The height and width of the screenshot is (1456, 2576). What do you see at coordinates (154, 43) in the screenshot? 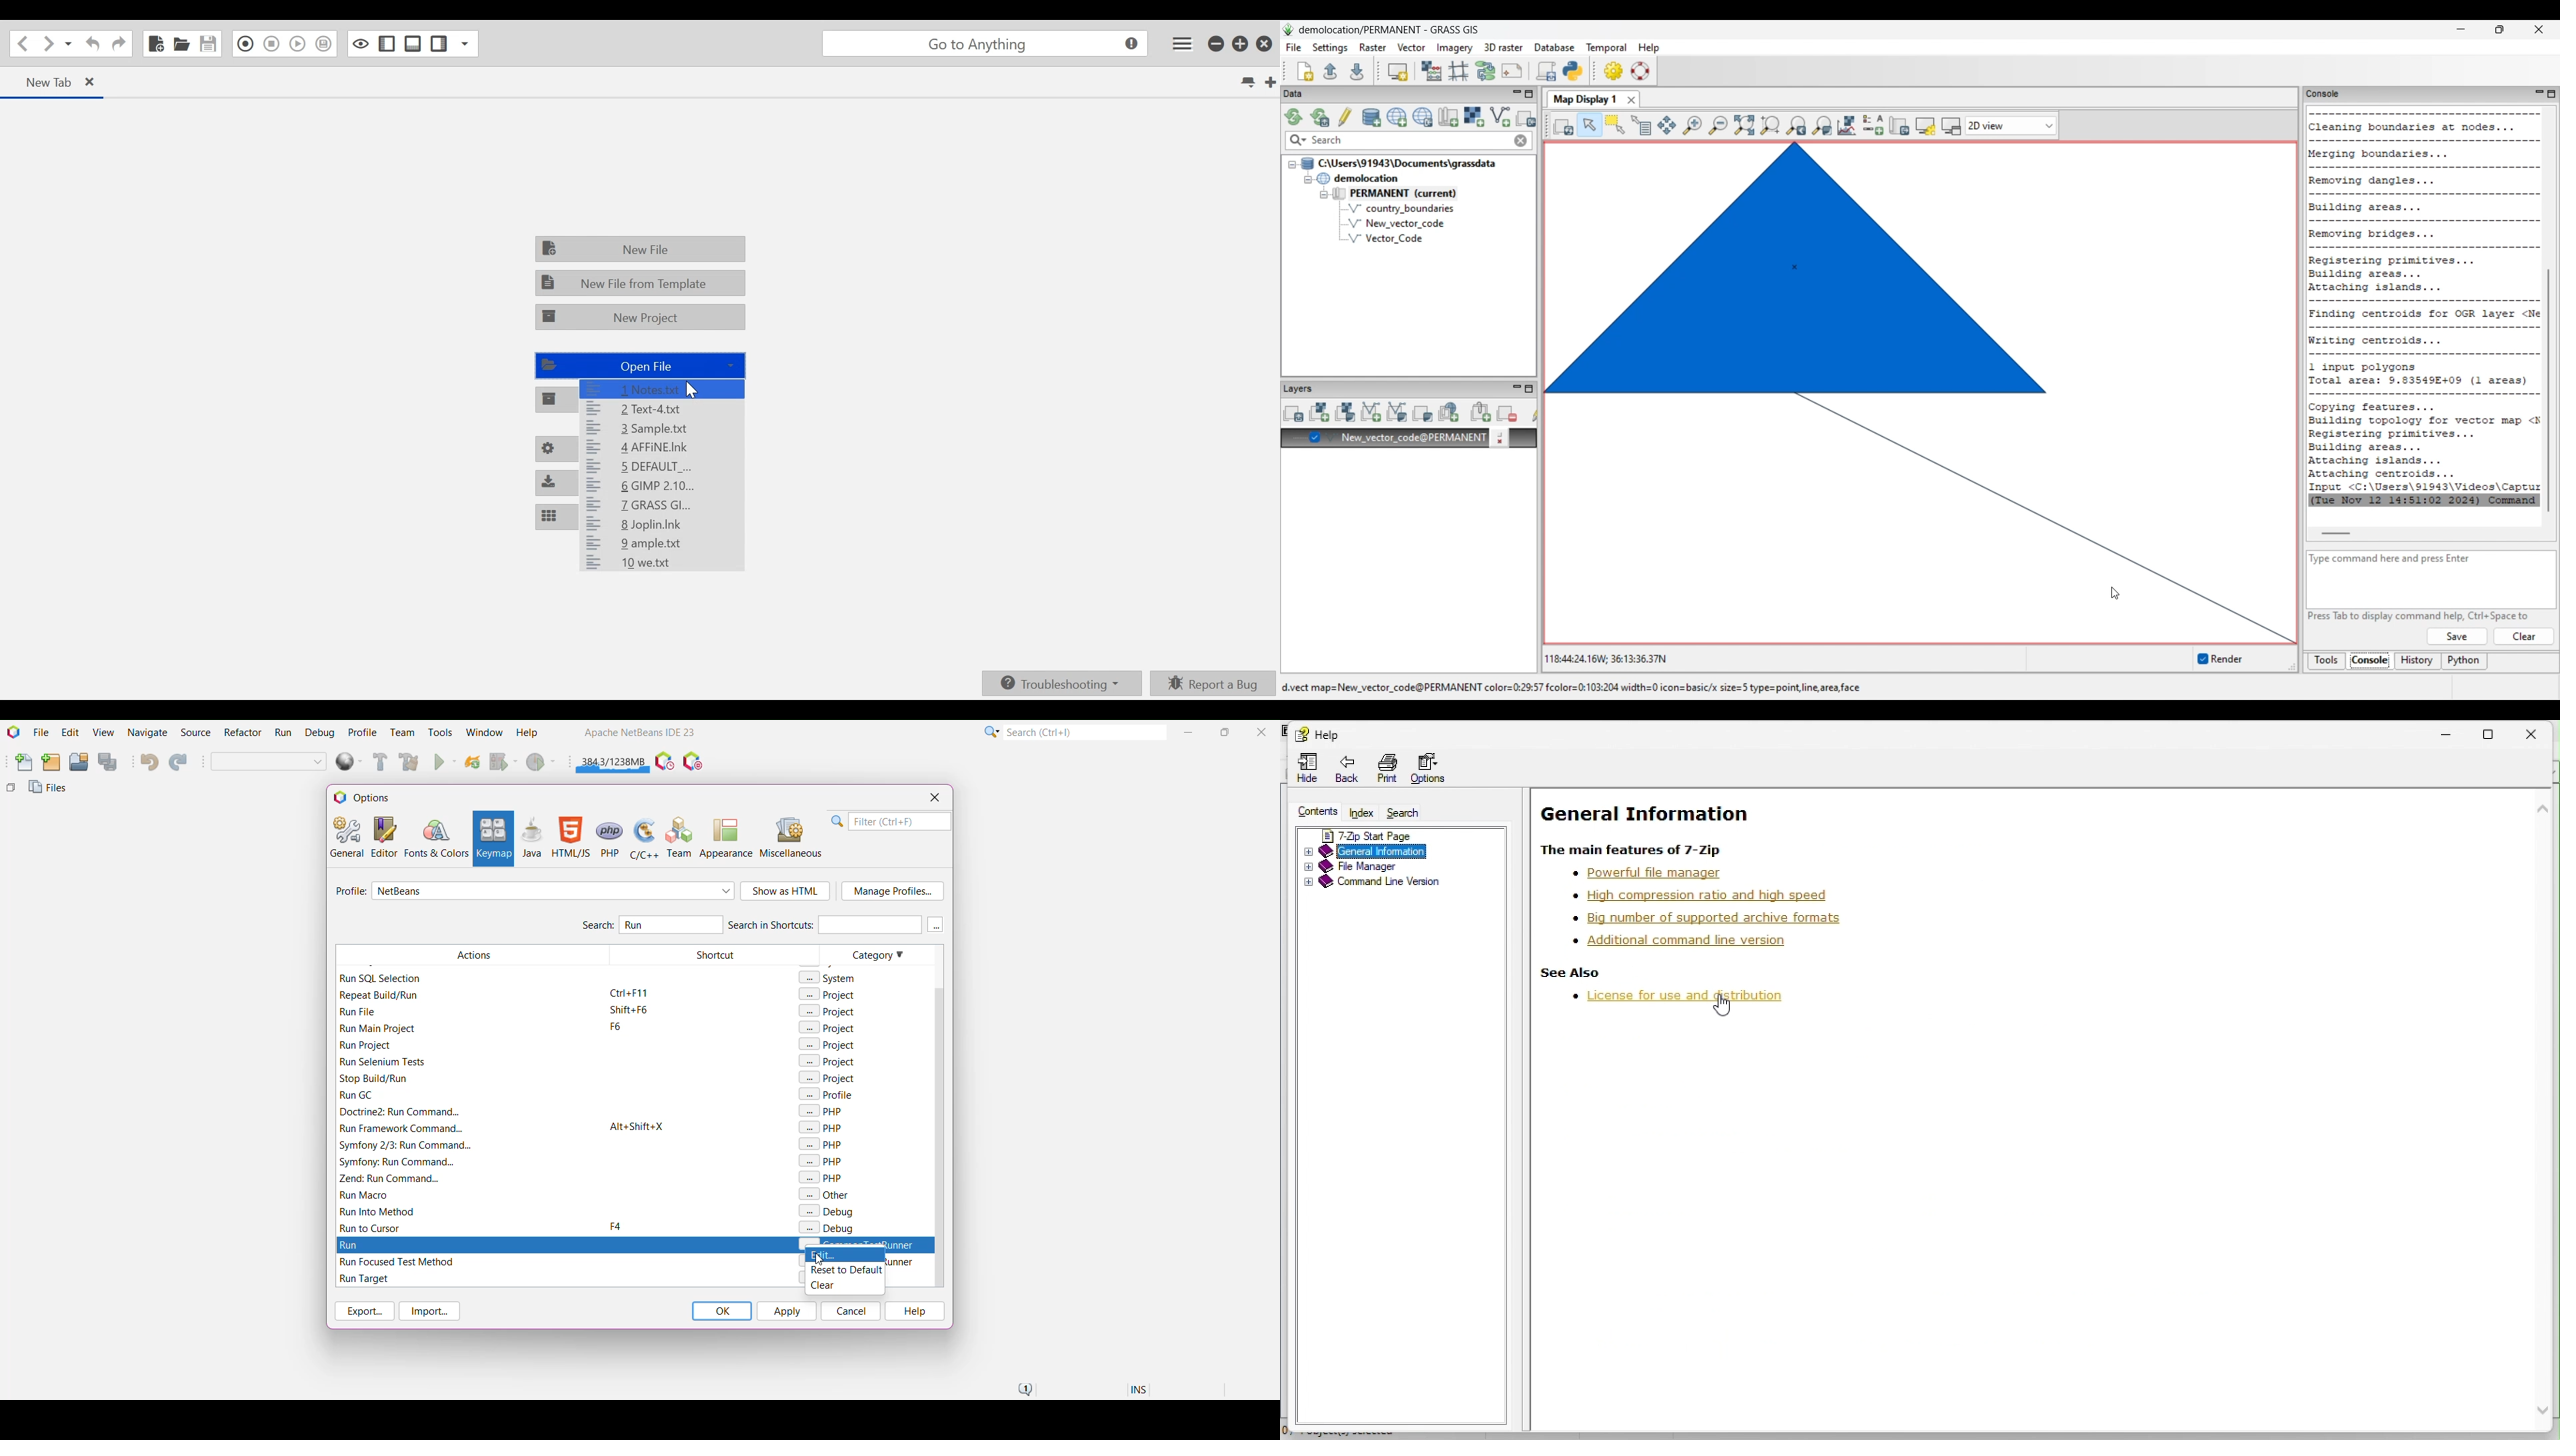
I see `New File` at bounding box center [154, 43].